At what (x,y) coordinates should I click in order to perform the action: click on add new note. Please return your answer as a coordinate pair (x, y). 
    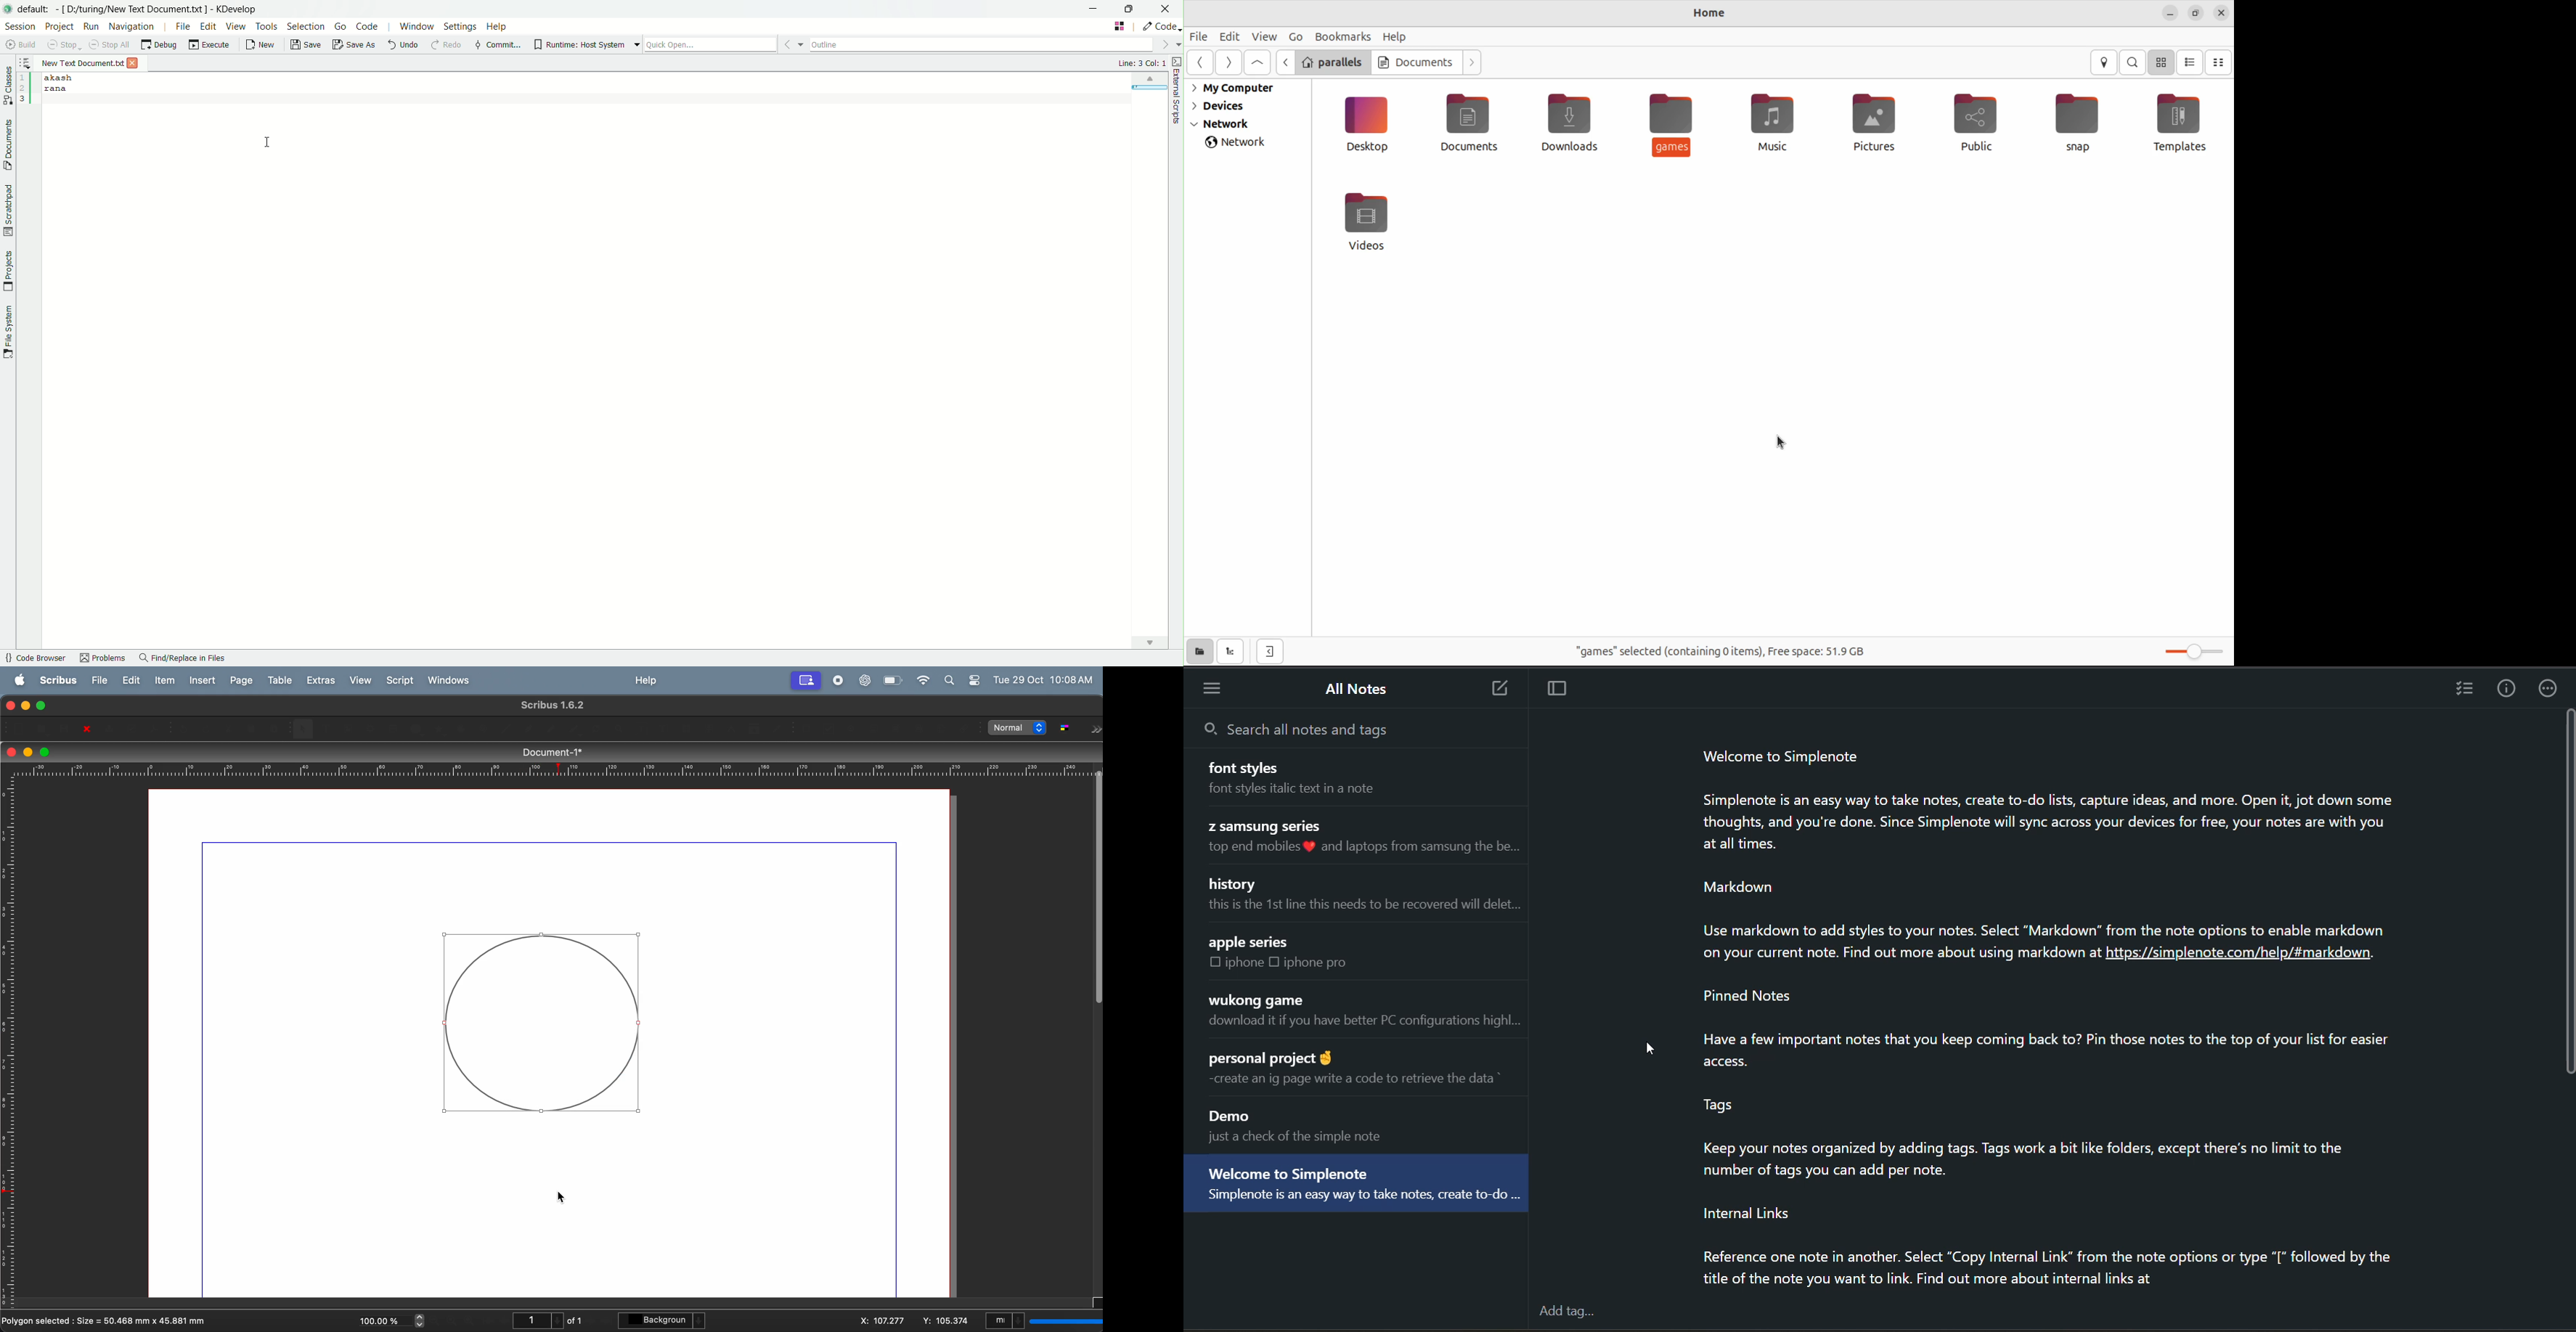
    Looking at the image, I should click on (1500, 689).